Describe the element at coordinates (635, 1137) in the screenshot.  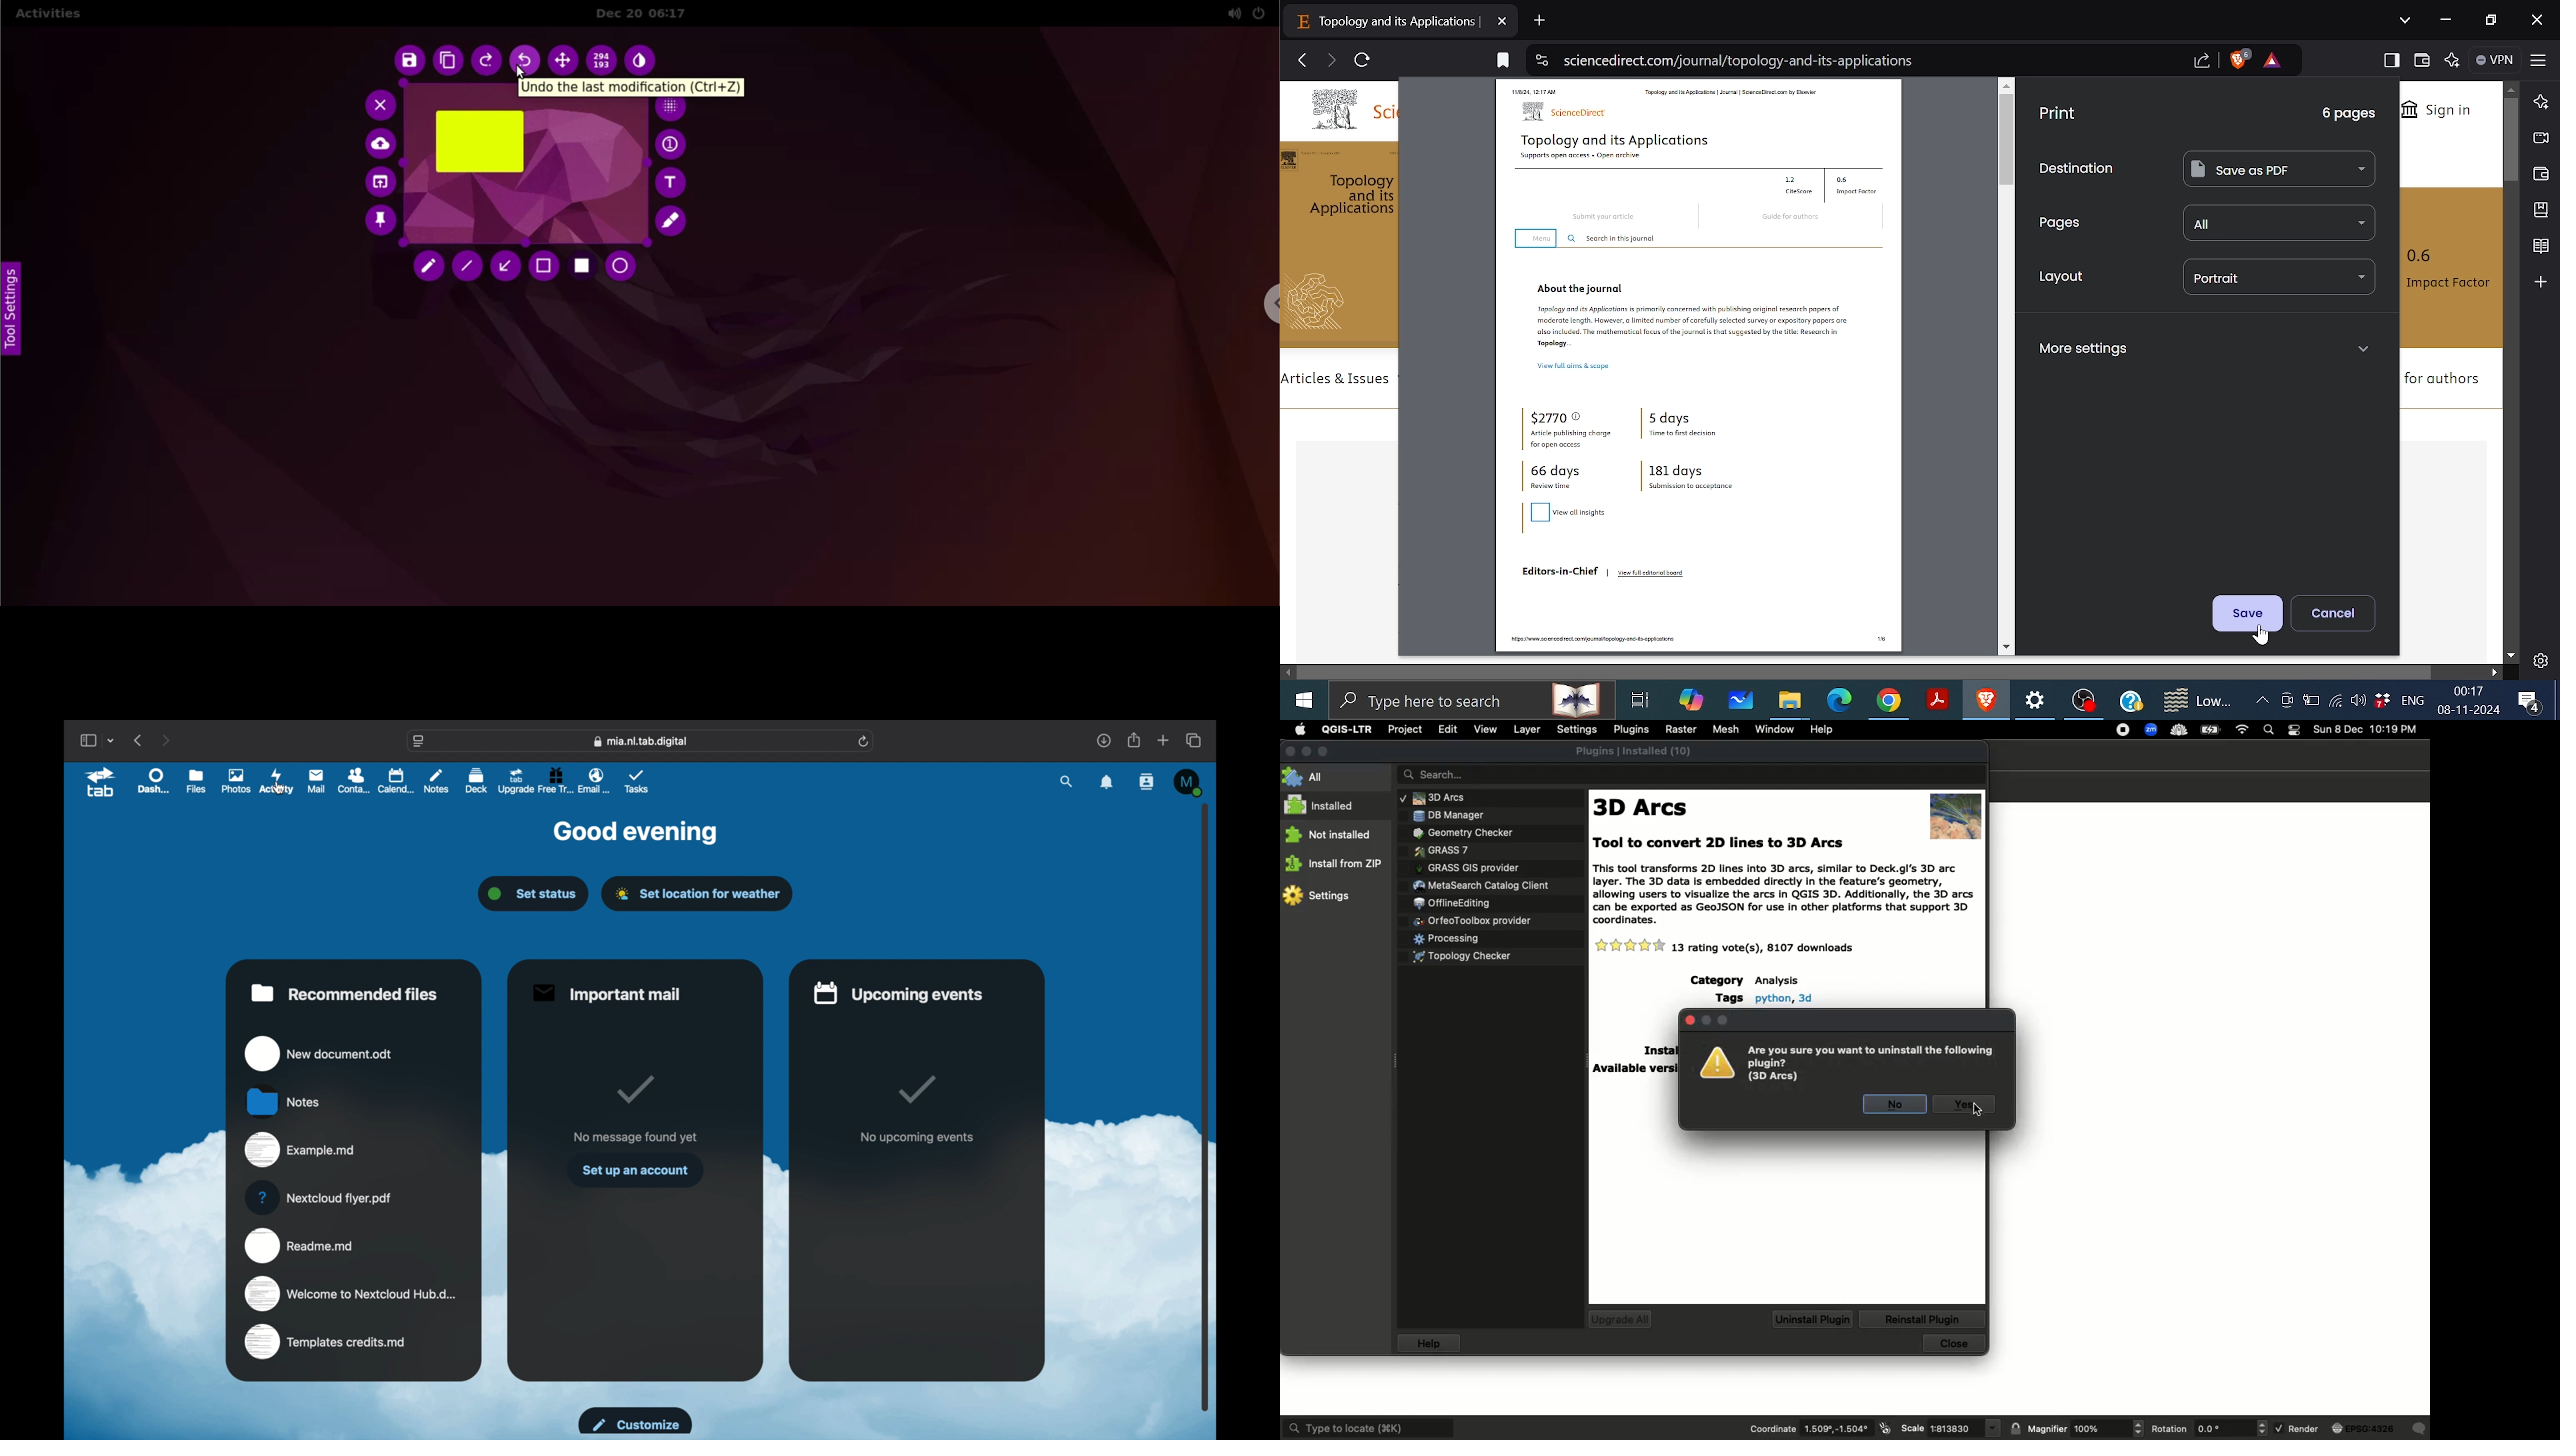
I see `no message found yet` at that location.